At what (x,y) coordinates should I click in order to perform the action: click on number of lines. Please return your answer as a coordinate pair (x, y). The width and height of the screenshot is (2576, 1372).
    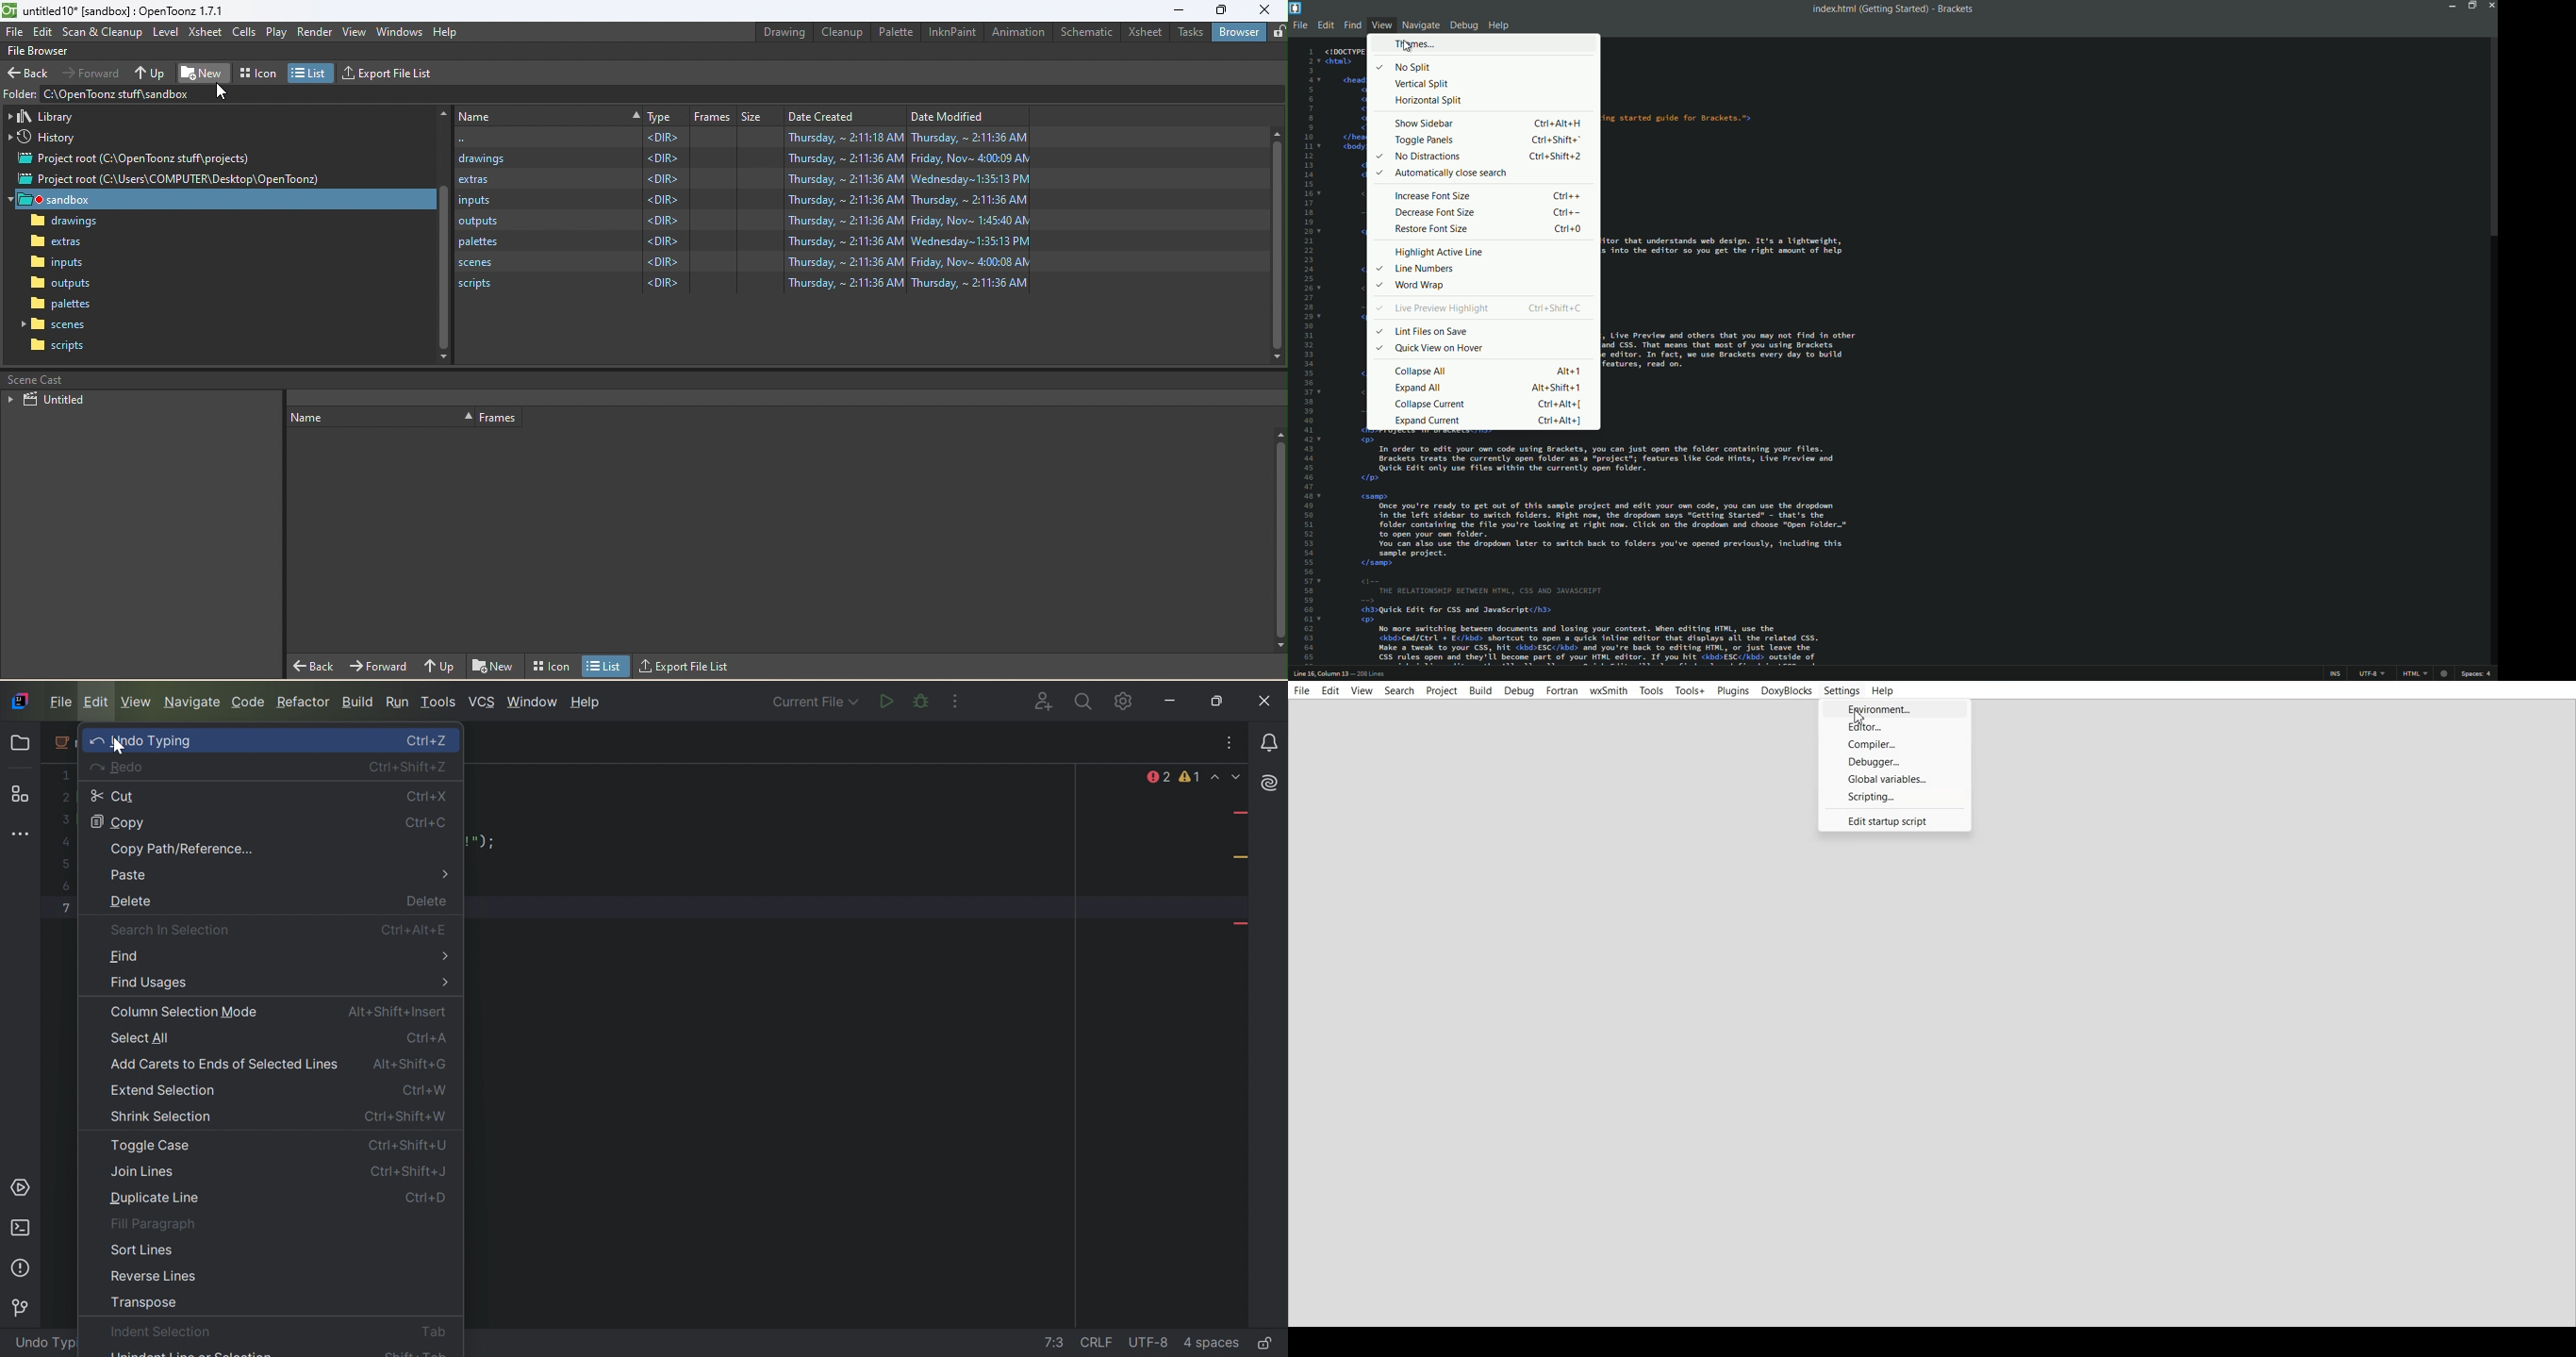
    Looking at the image, I should click on (1372, 675).